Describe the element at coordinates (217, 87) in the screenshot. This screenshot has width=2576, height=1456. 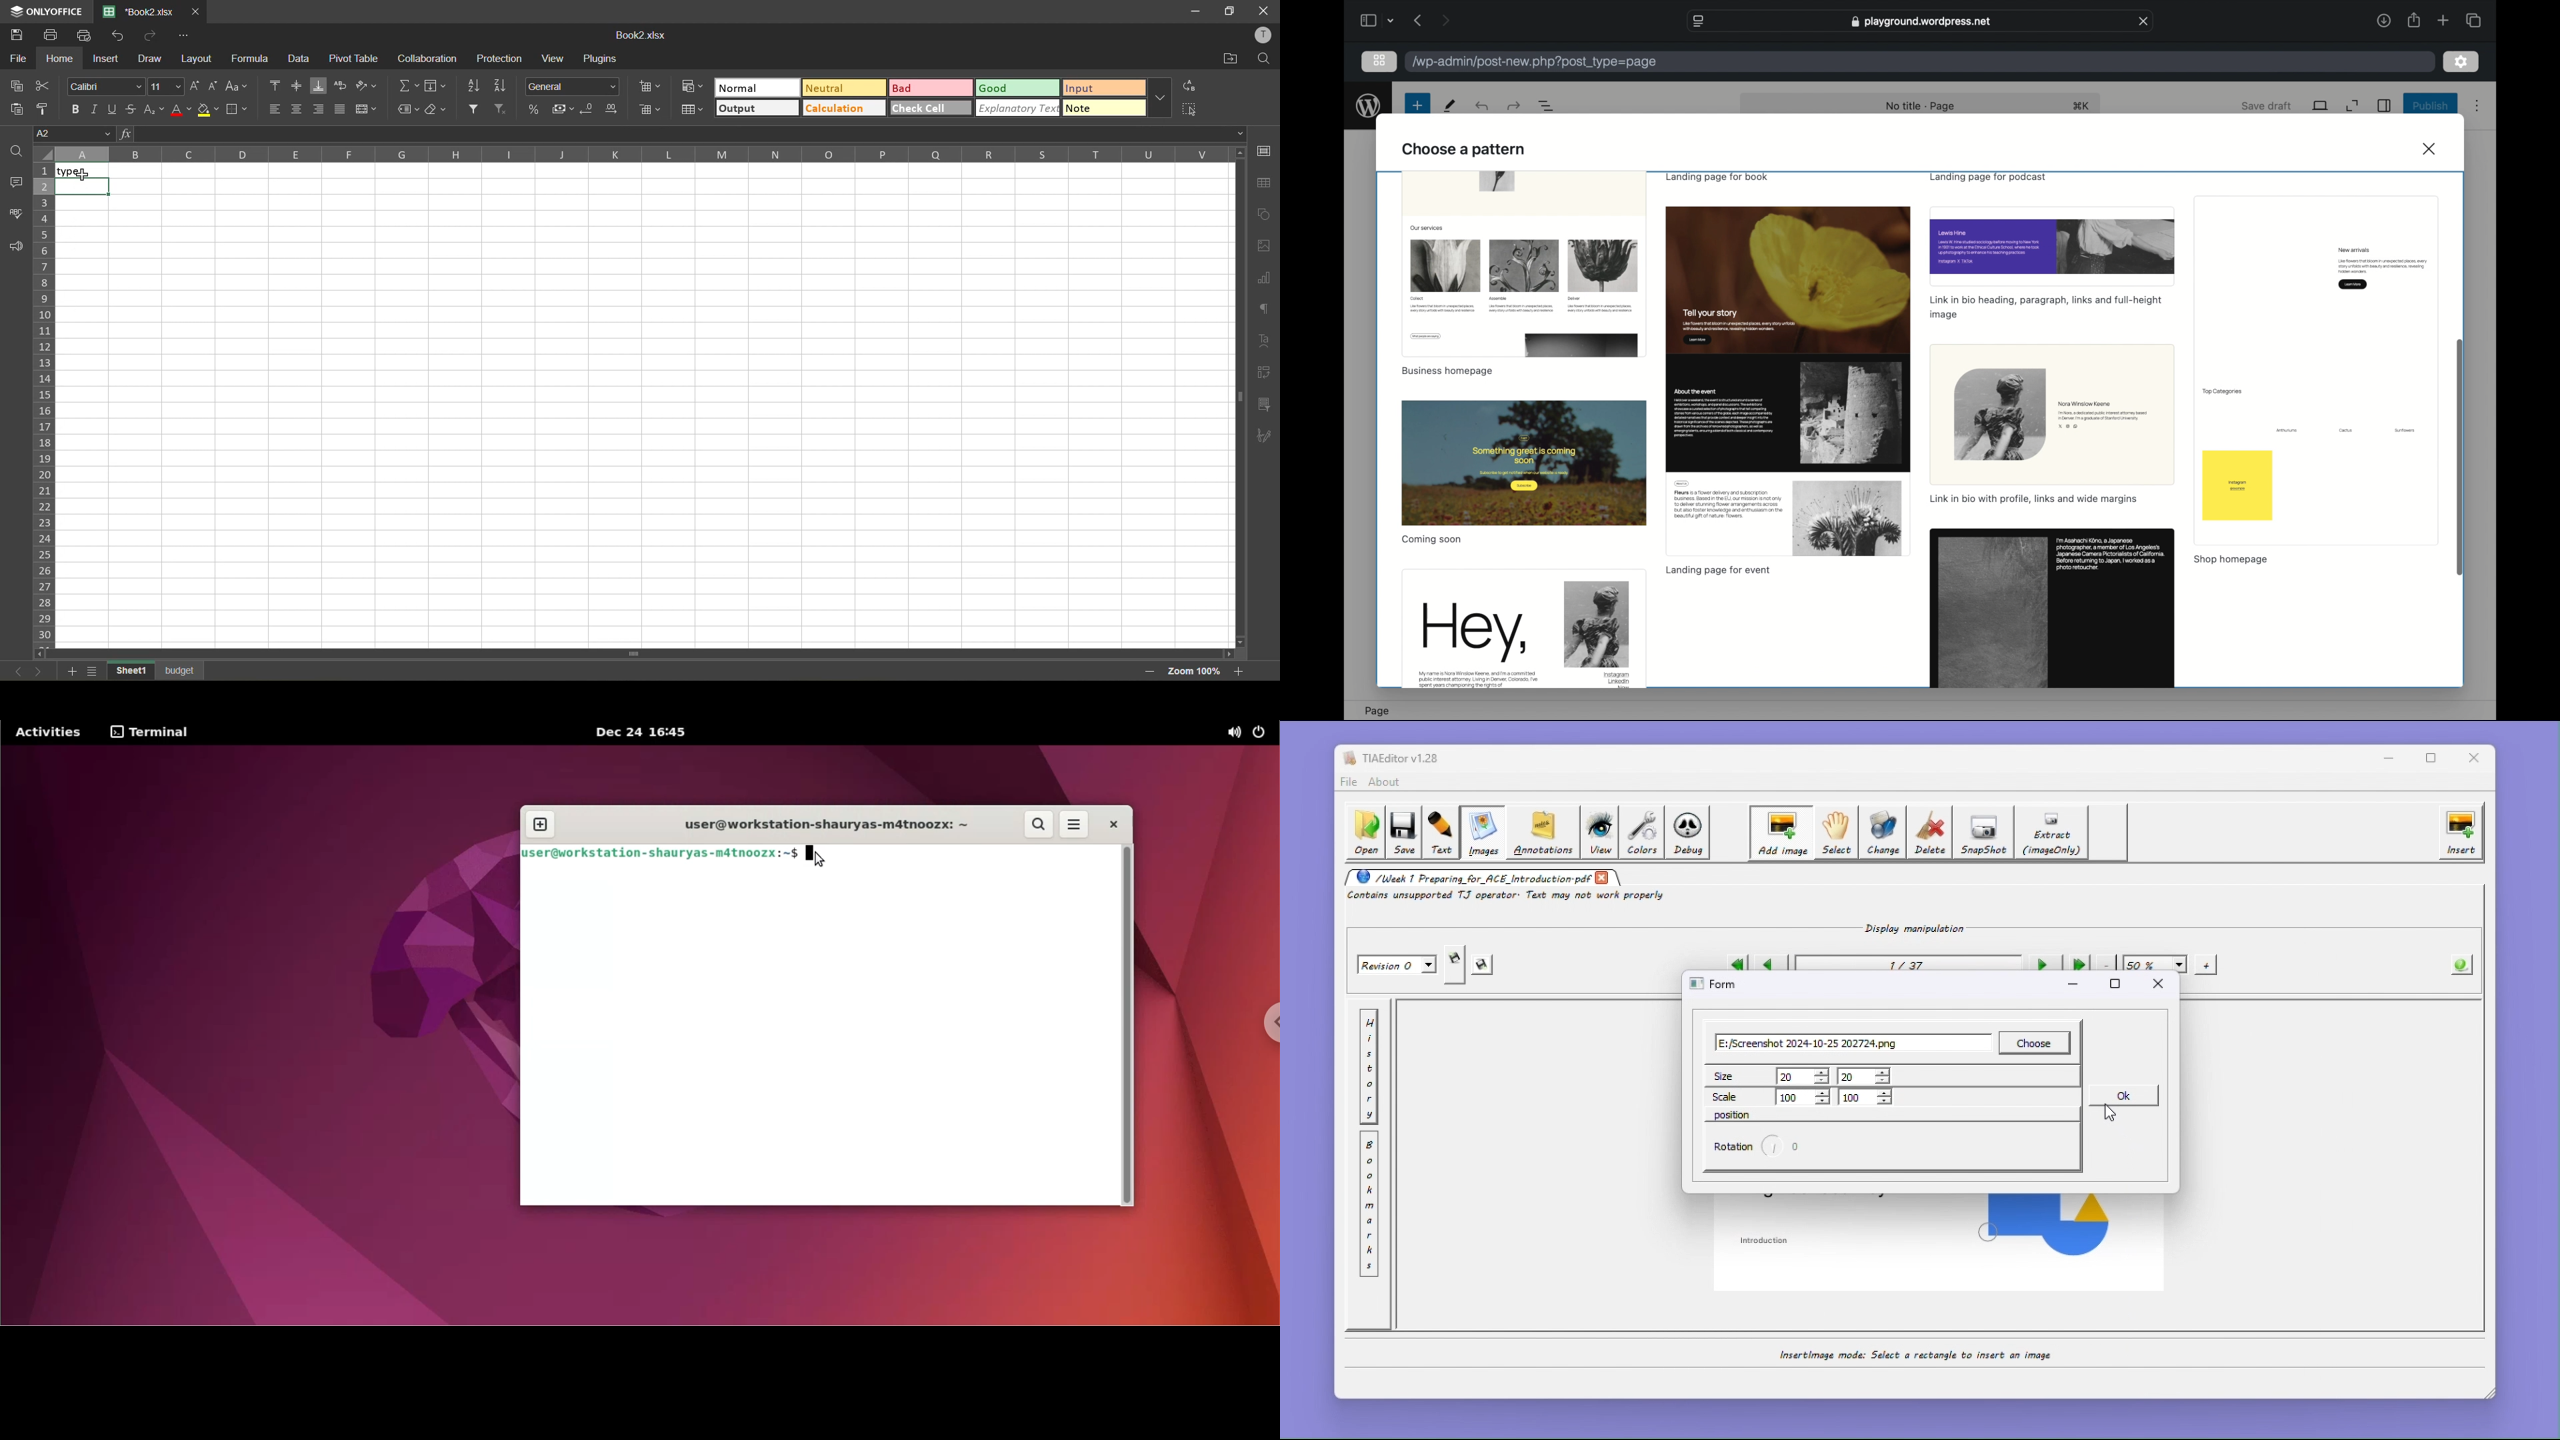
I see `decrement size` at that location.